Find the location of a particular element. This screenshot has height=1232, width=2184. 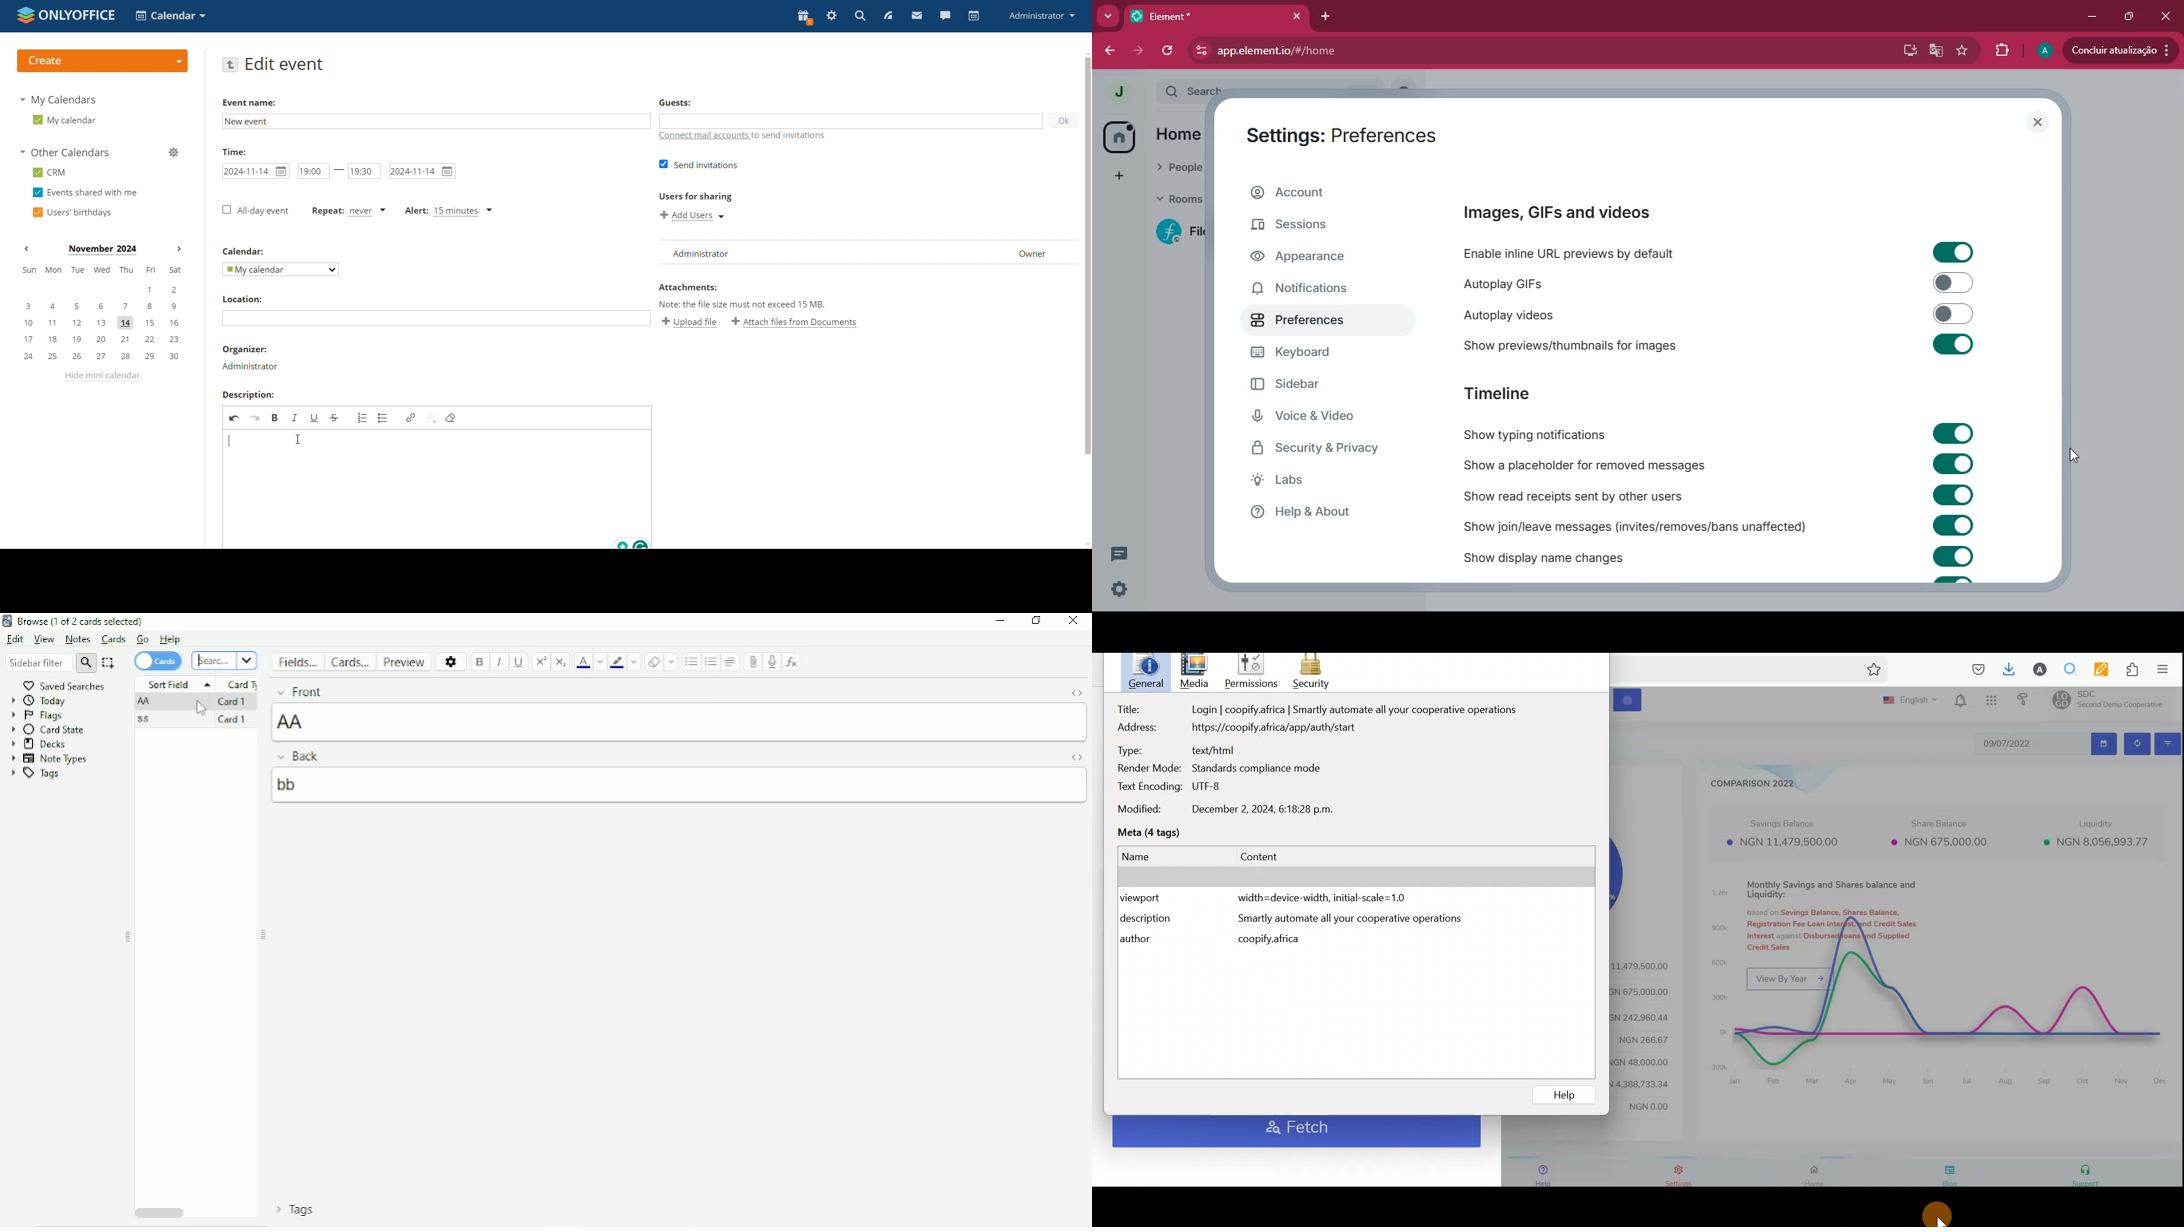

calendar is located at coordinates (974, 16).